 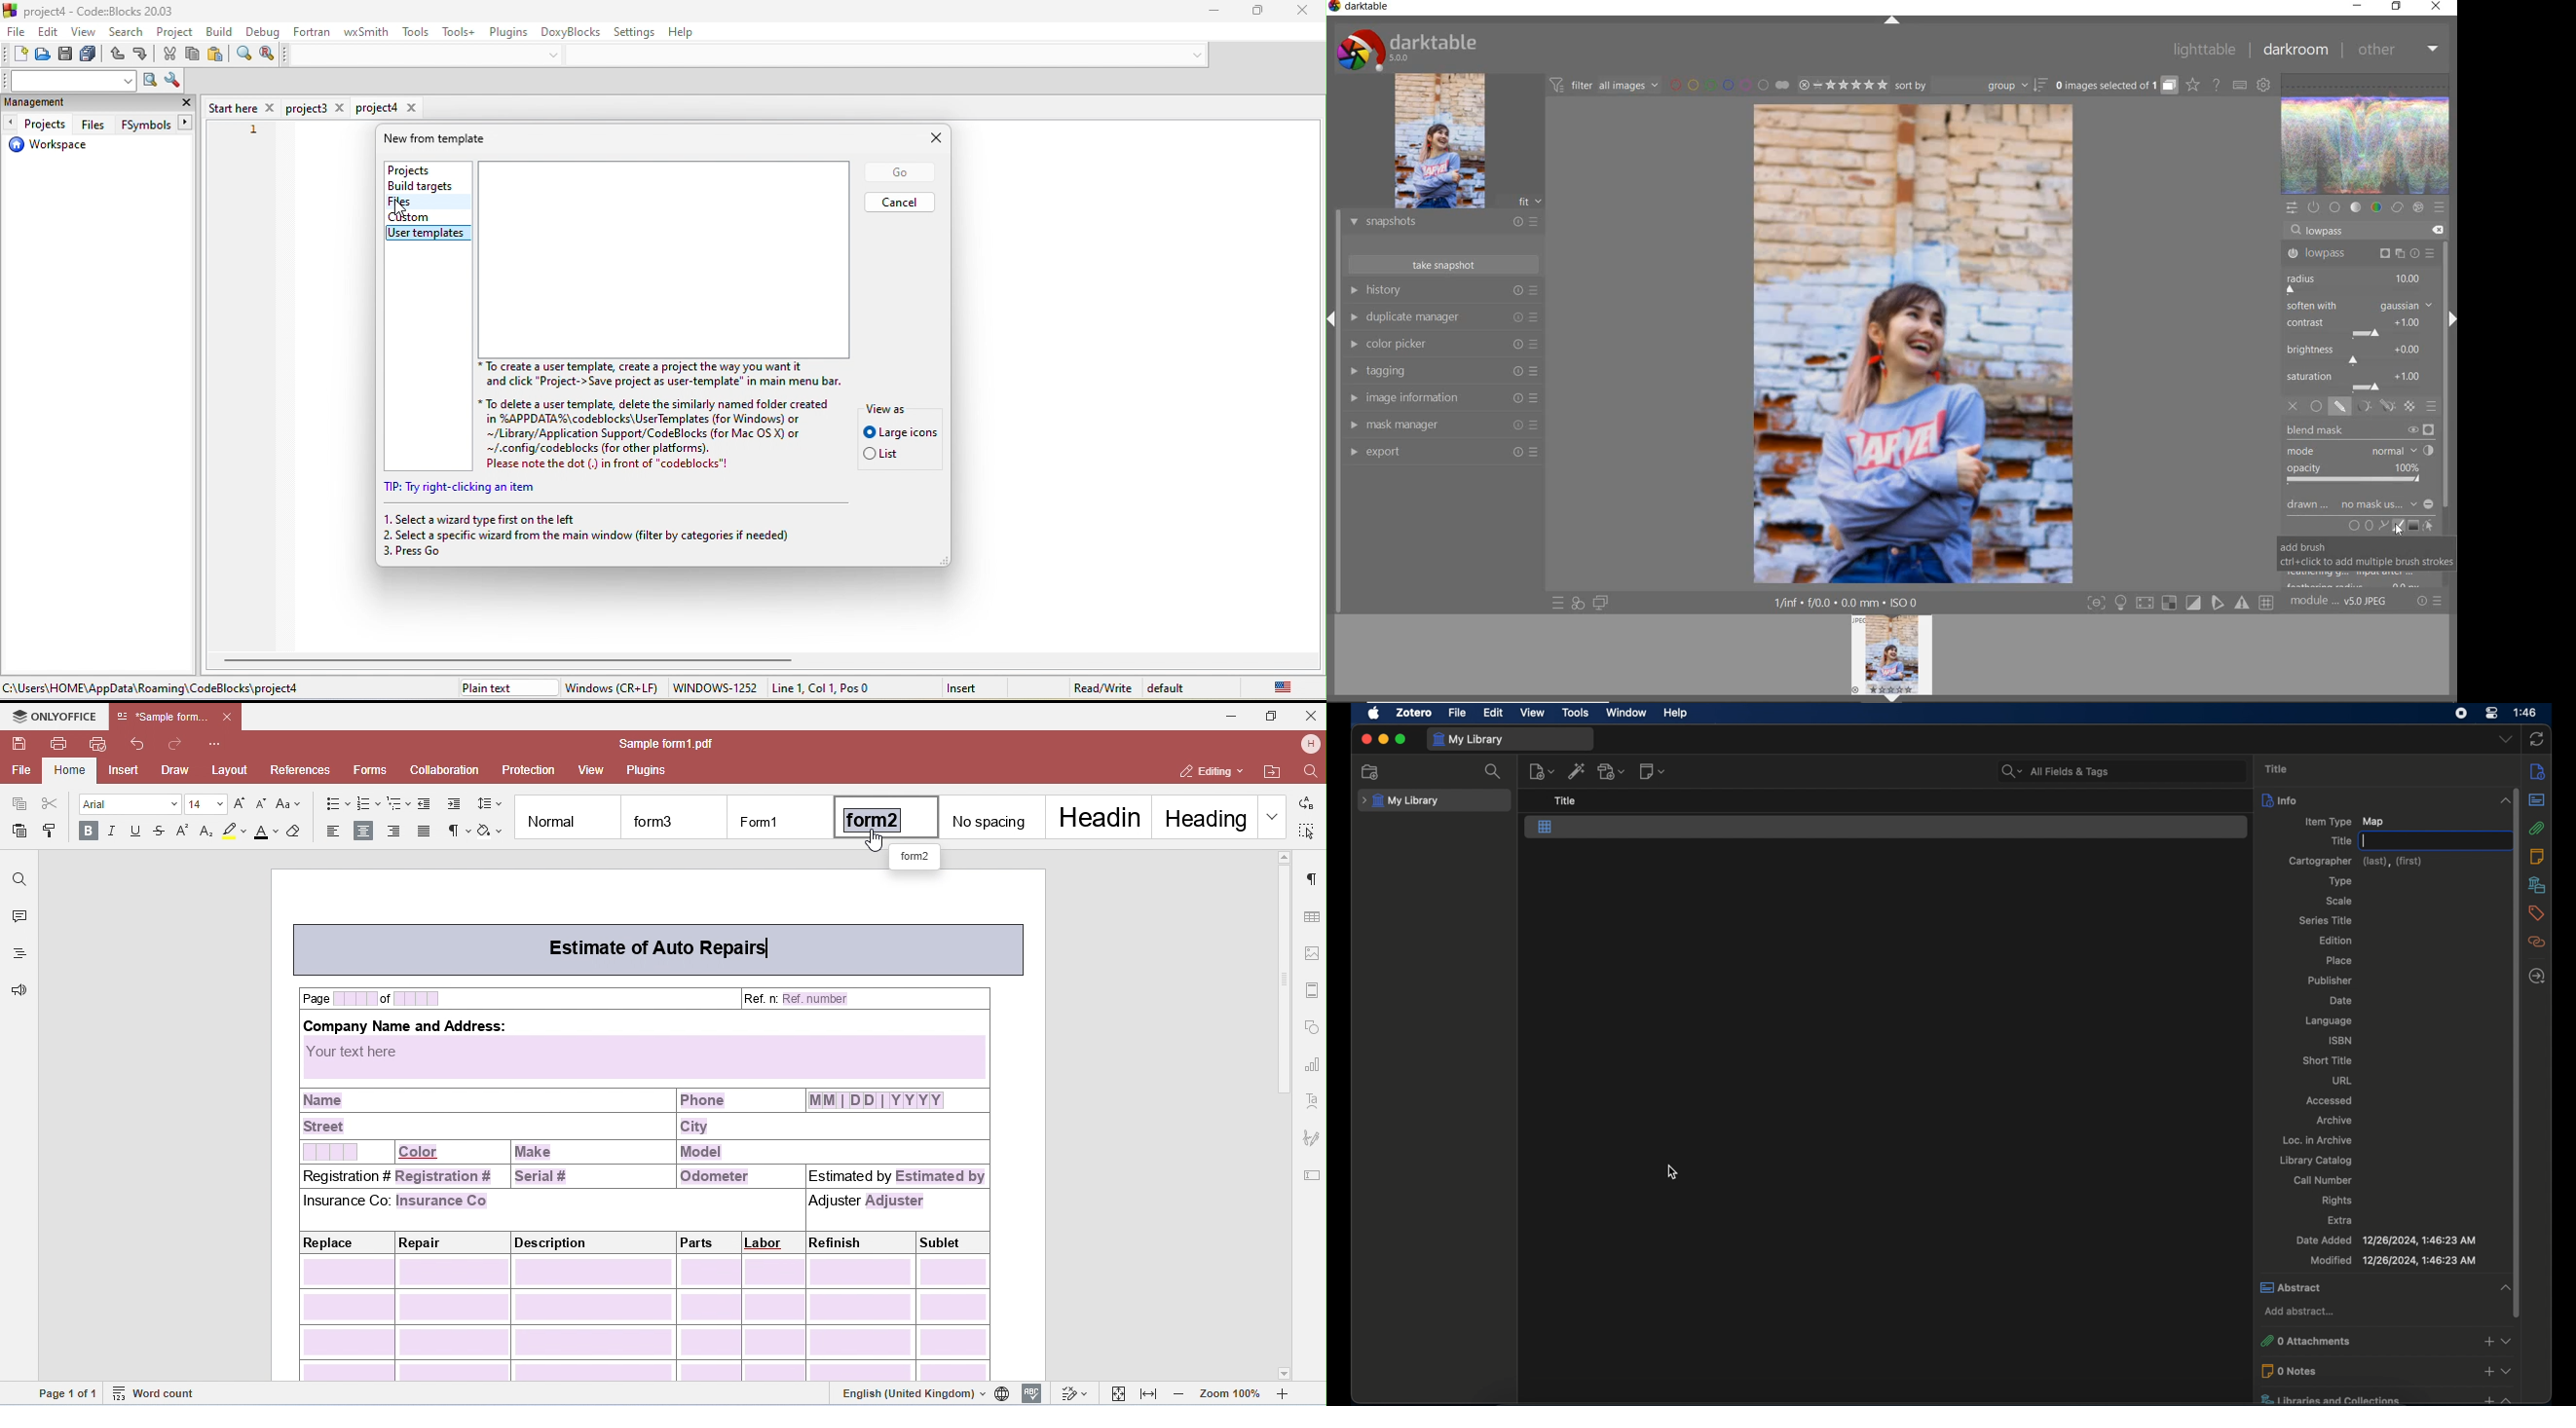 What do you see at coordinates (2526, 713) in the screenshot?
I see `1:46` at bounding box center [2526, 713].